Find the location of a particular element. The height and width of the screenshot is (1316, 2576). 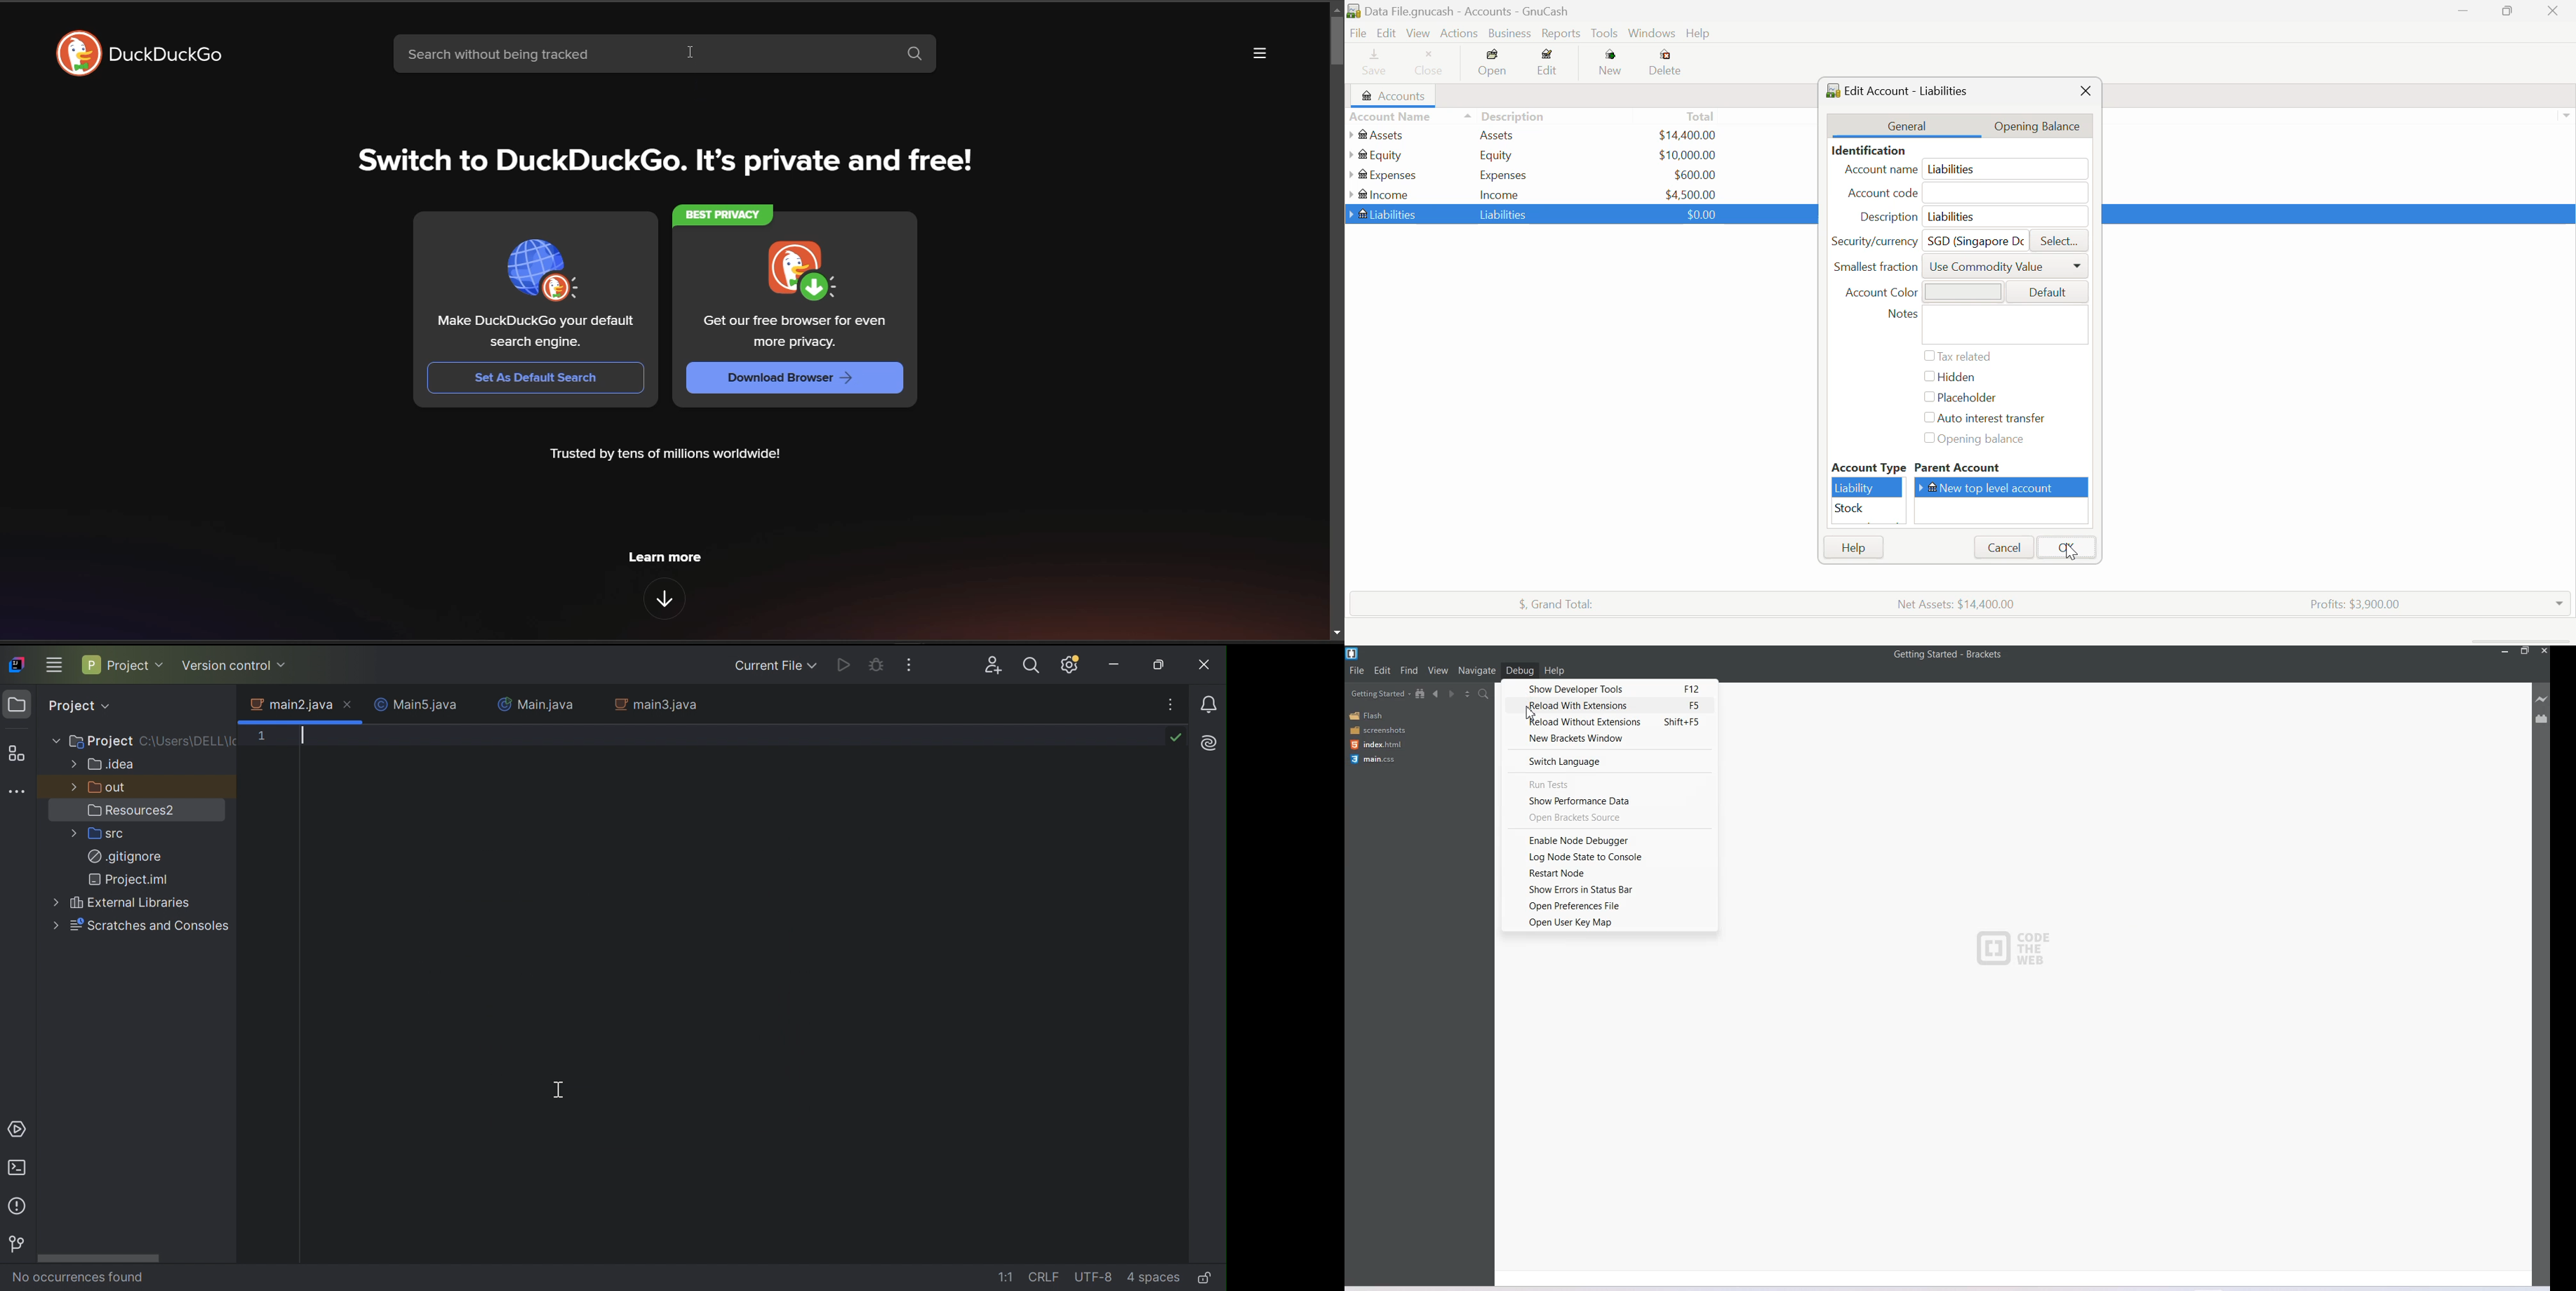

Close Window is located at coordinates (2557, 11).